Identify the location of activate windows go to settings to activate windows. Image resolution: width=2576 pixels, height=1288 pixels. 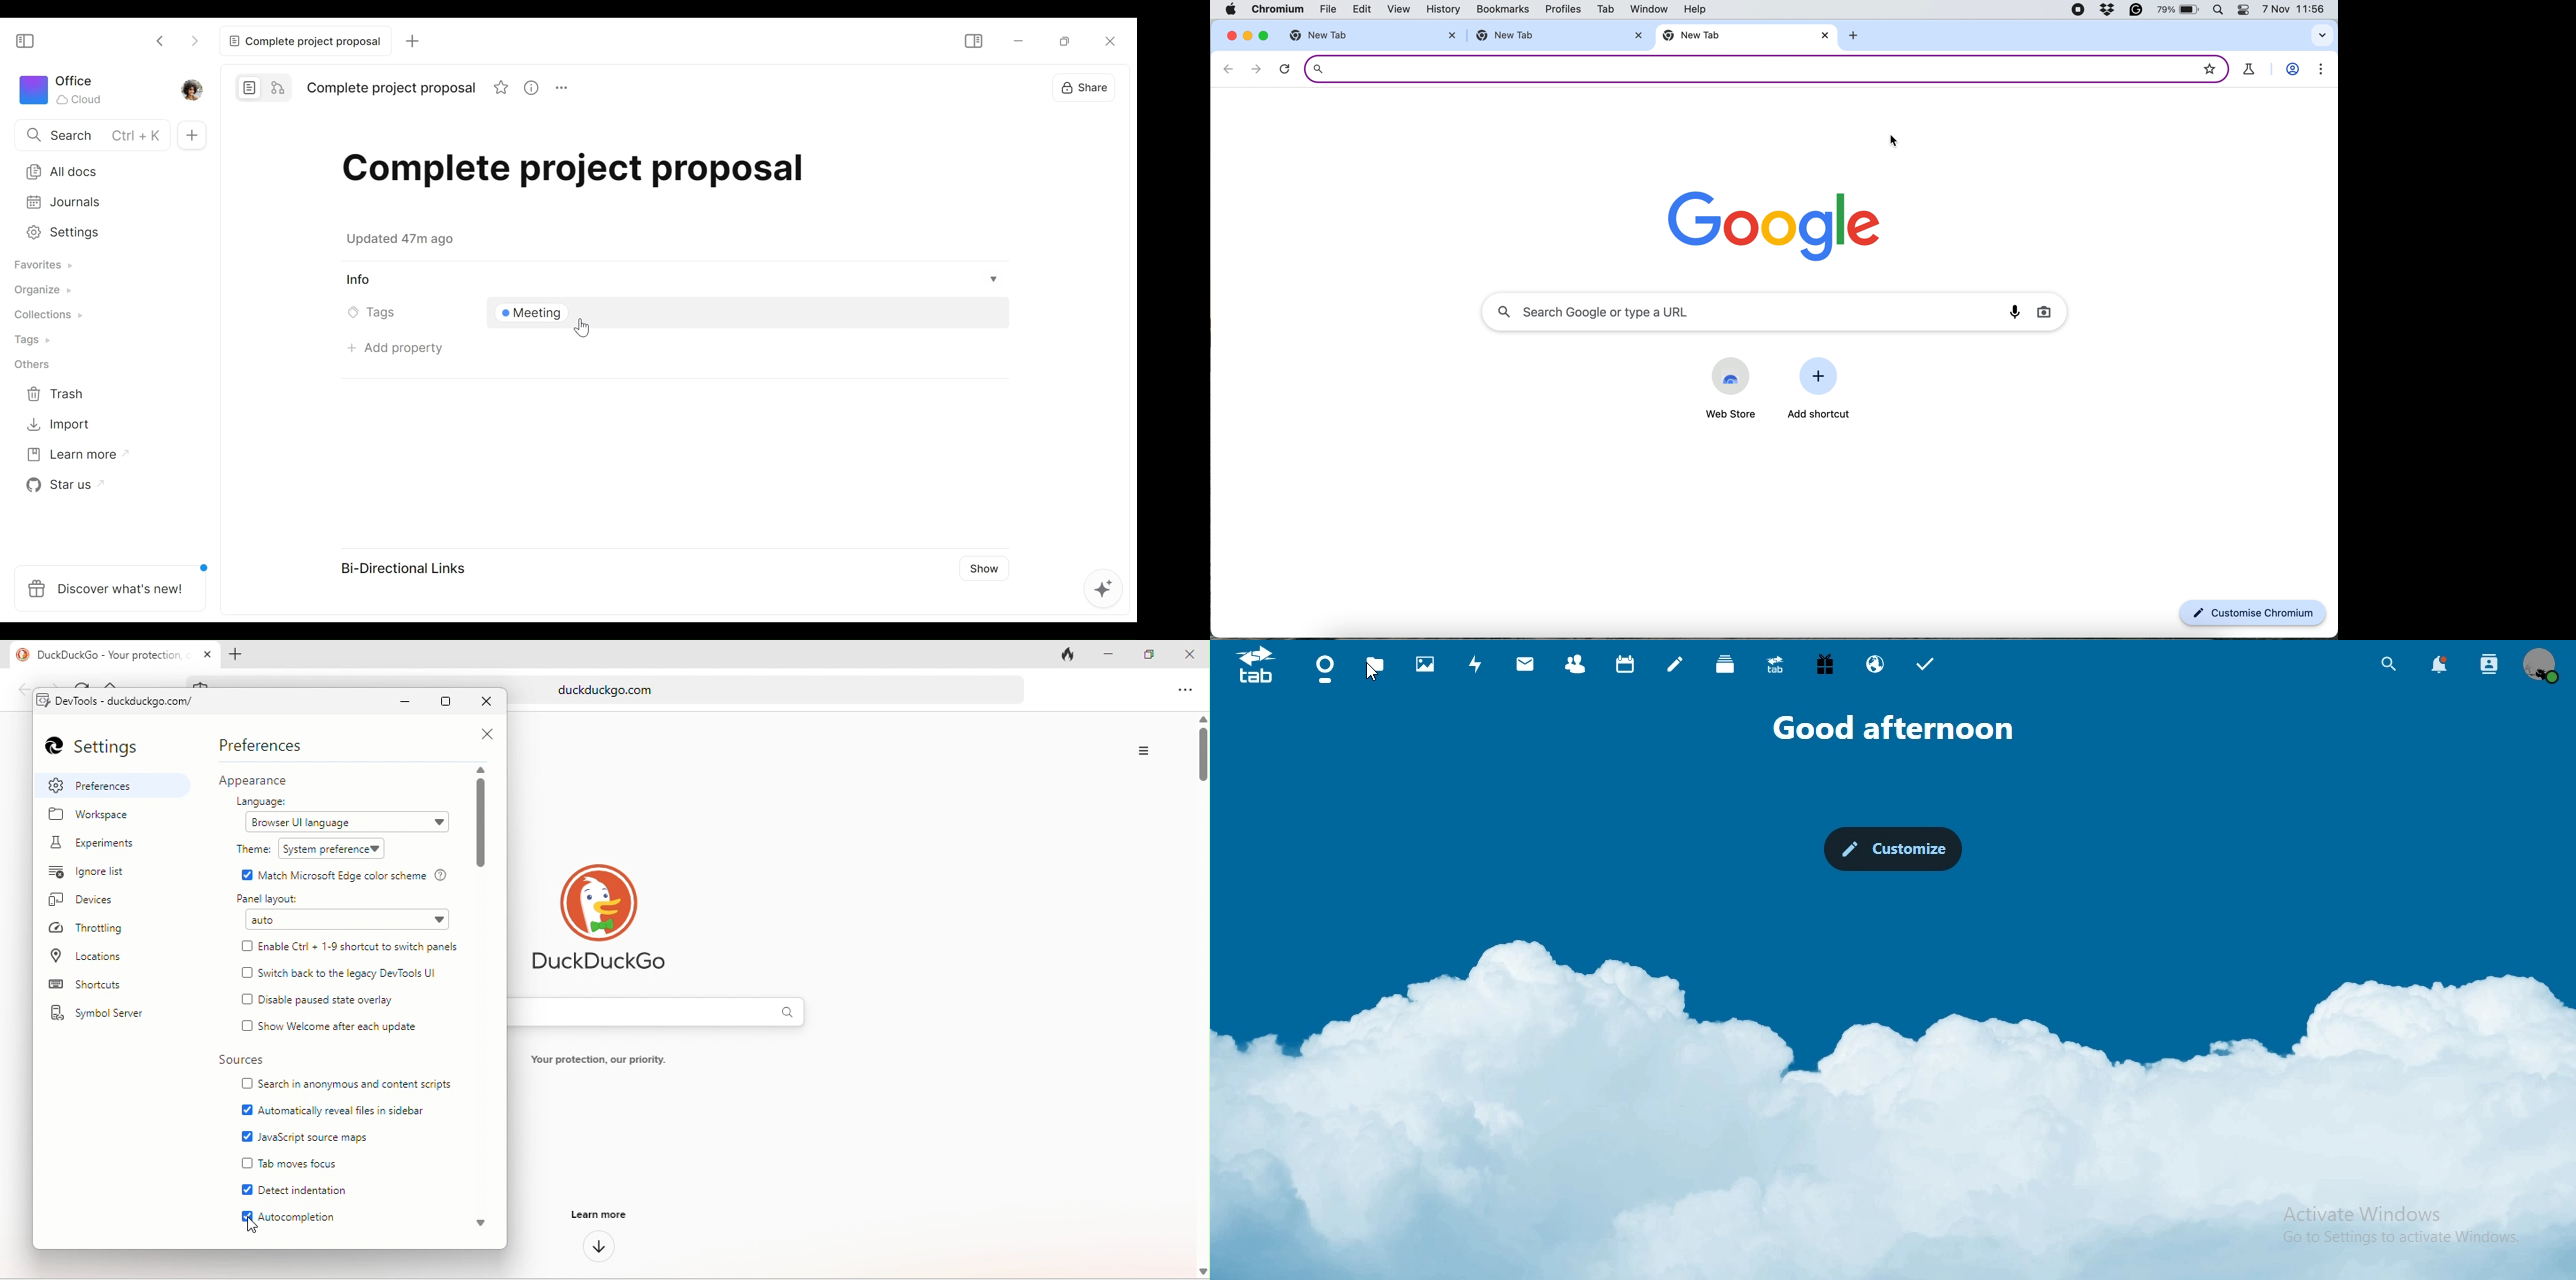
(2393, 1226).